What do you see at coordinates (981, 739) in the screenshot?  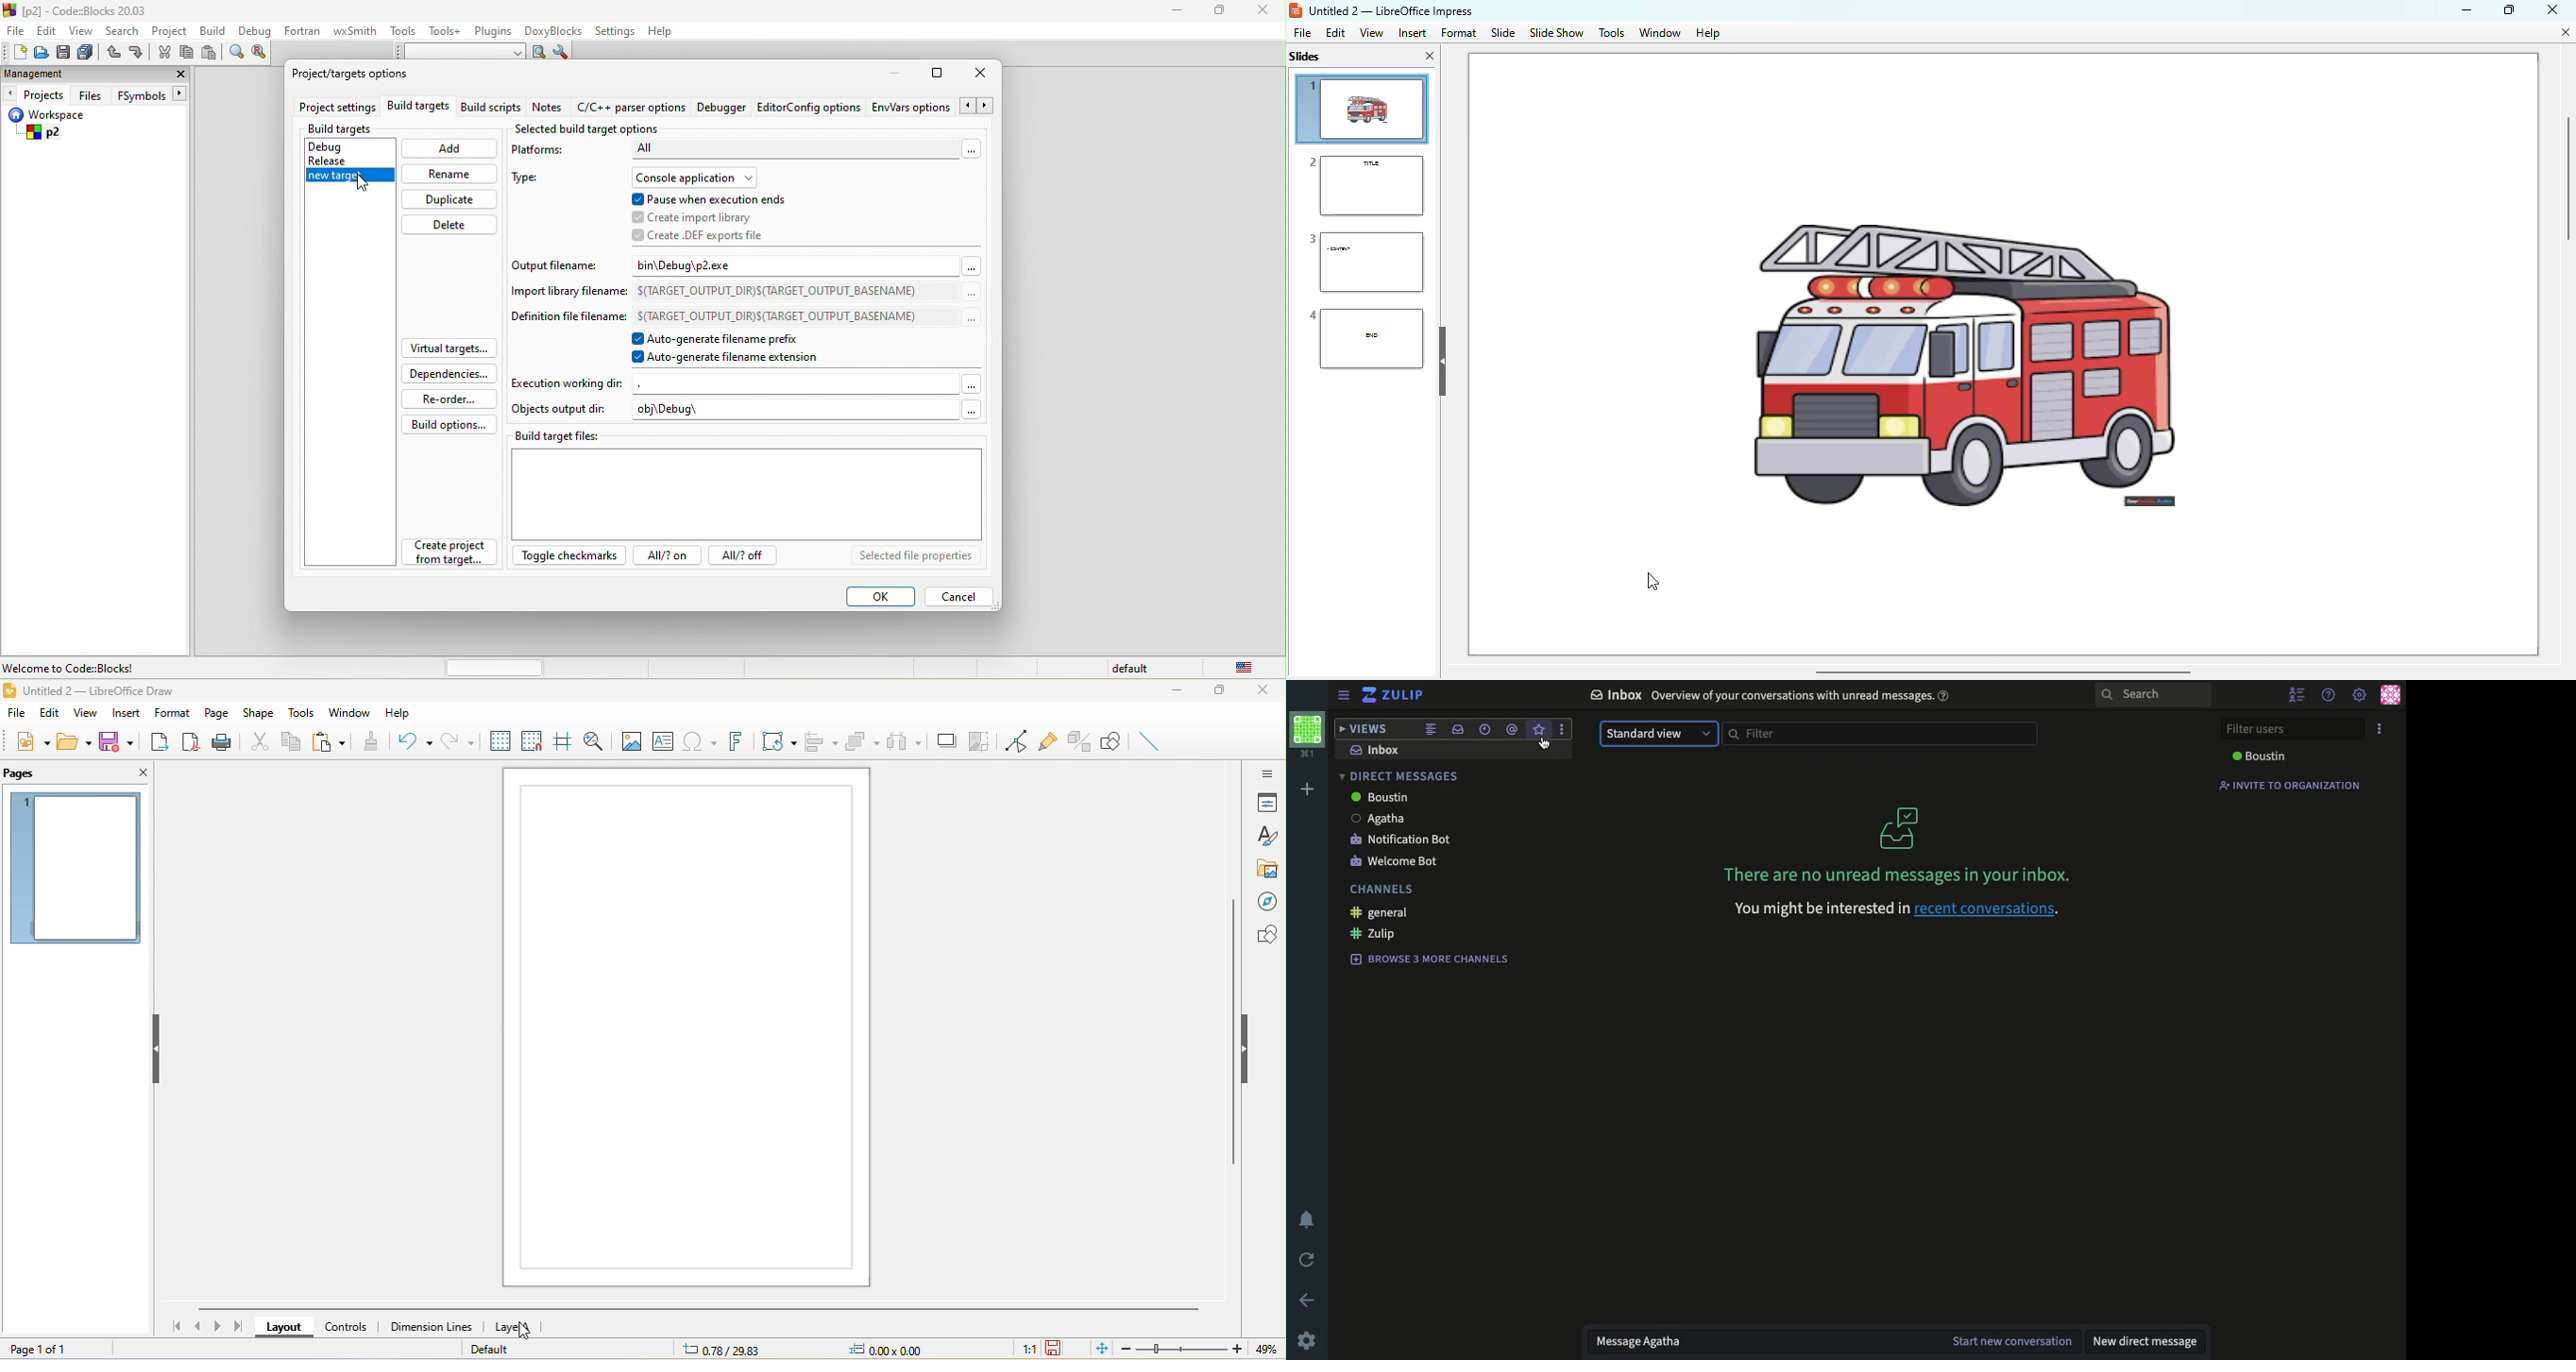 I see `crop image` at bounding box center [981, 739].